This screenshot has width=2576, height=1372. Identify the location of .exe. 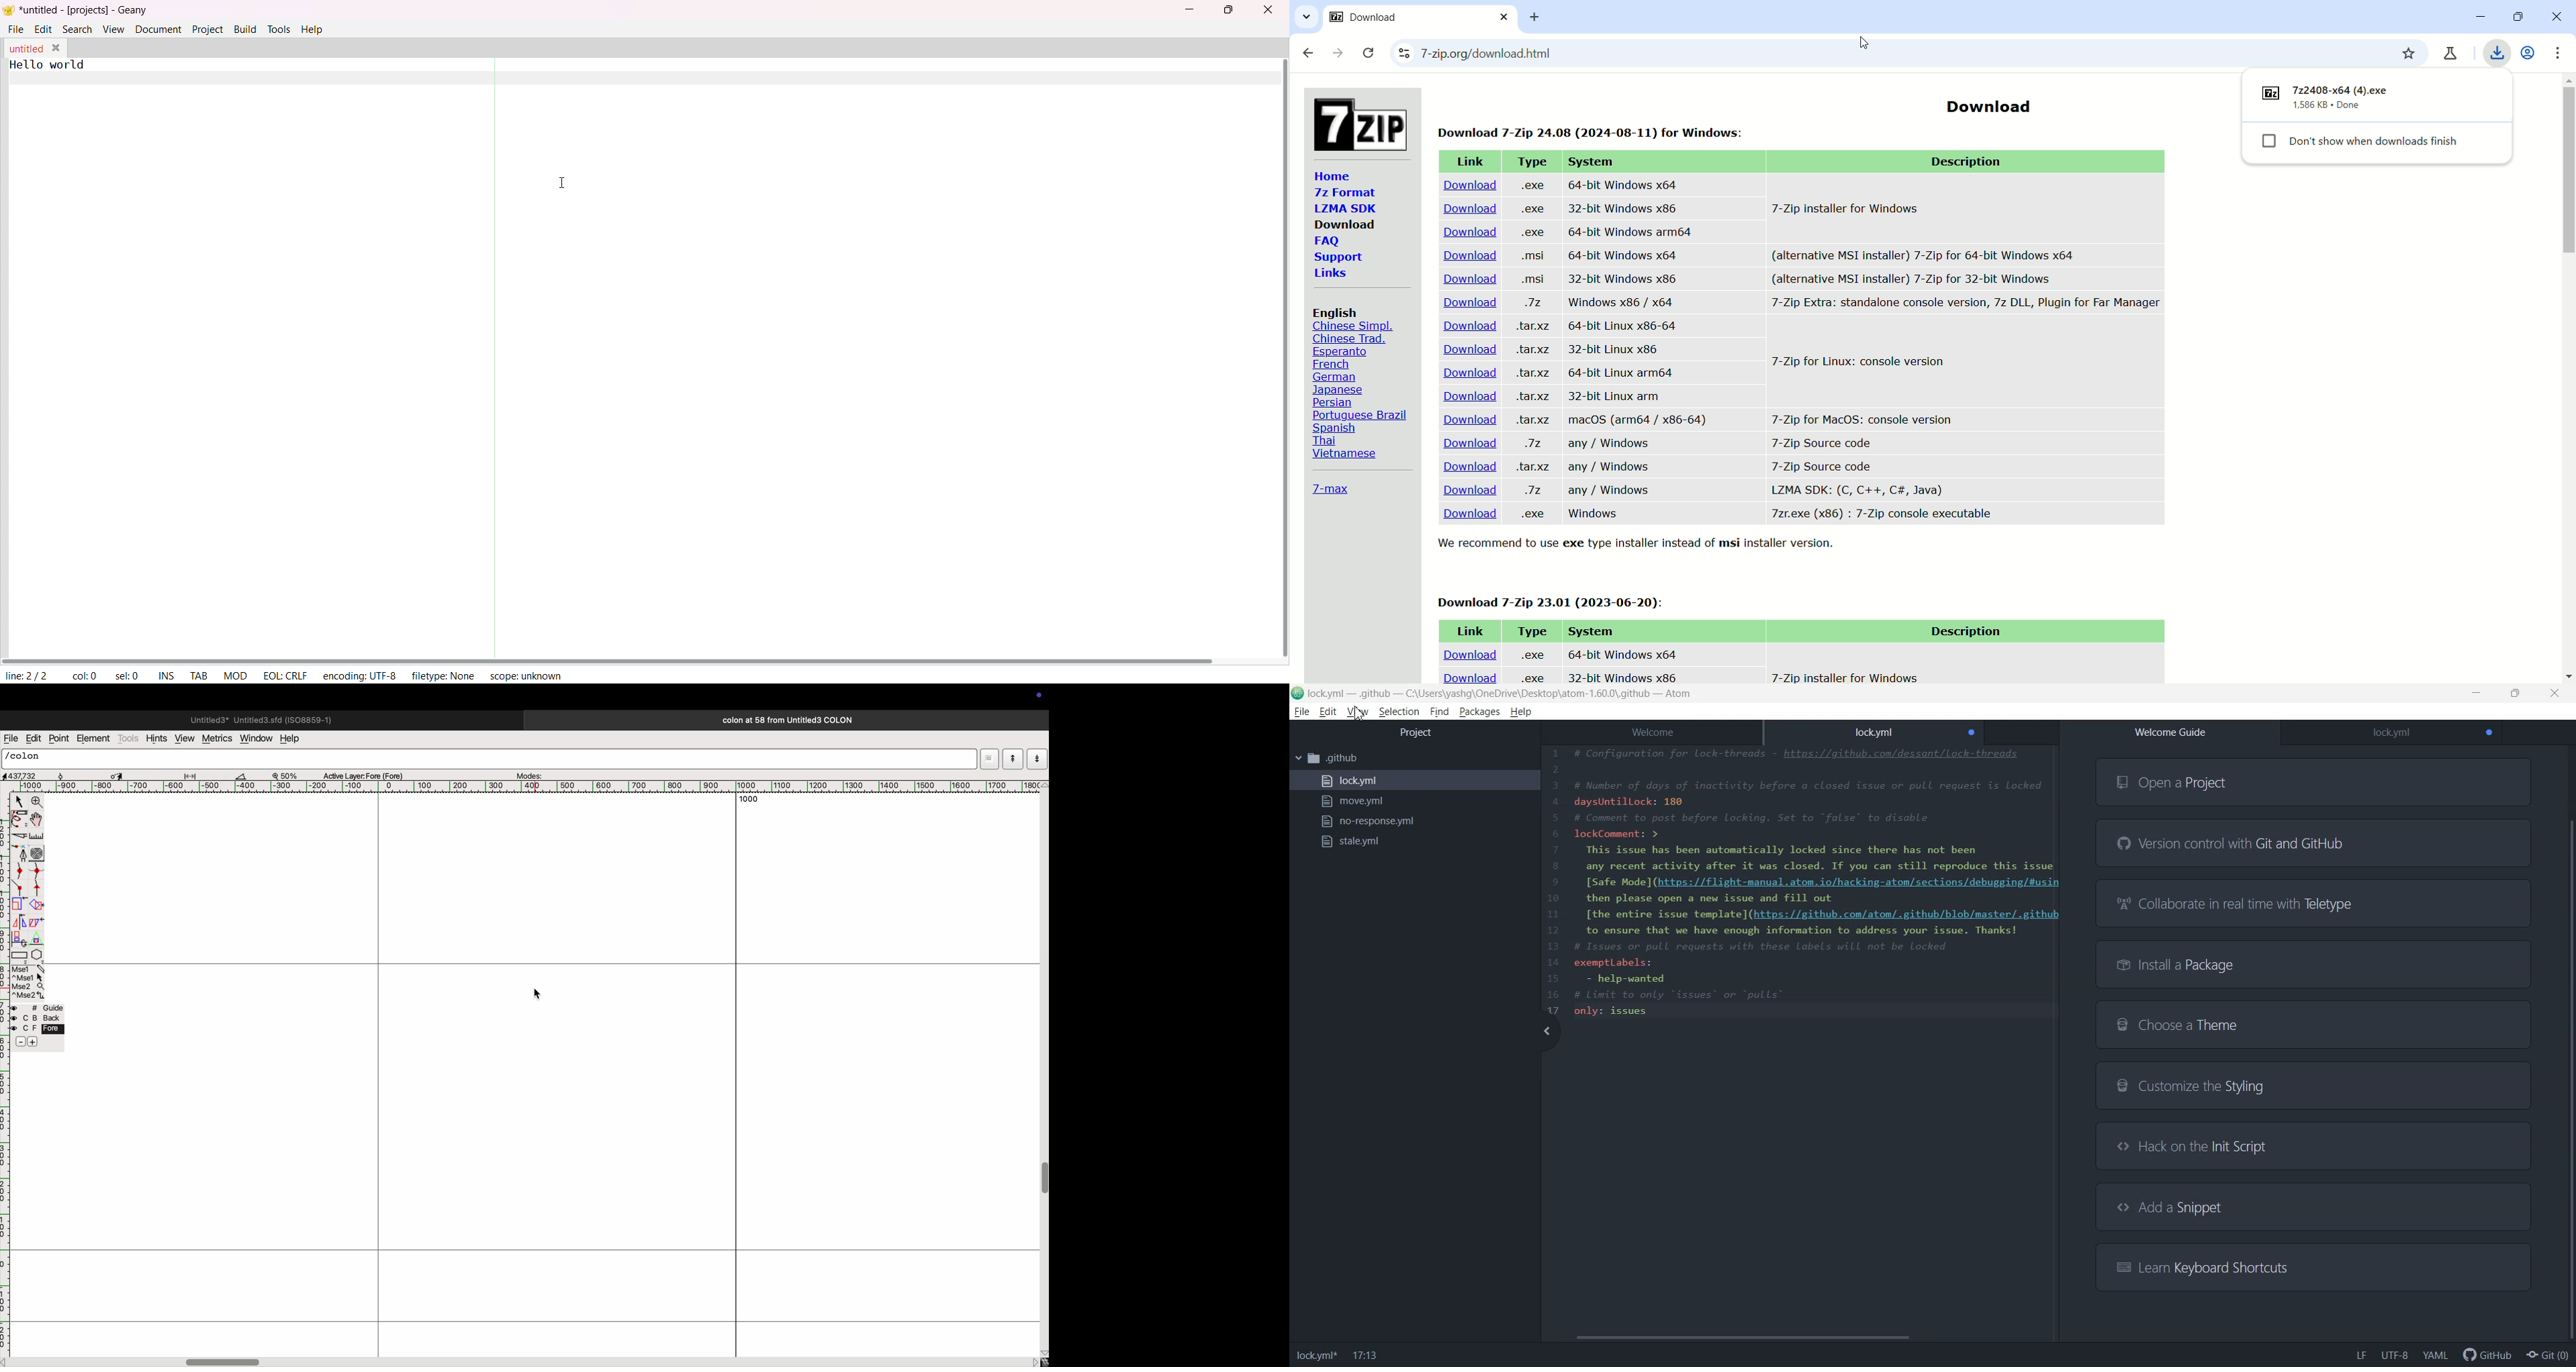
(1532, 208).